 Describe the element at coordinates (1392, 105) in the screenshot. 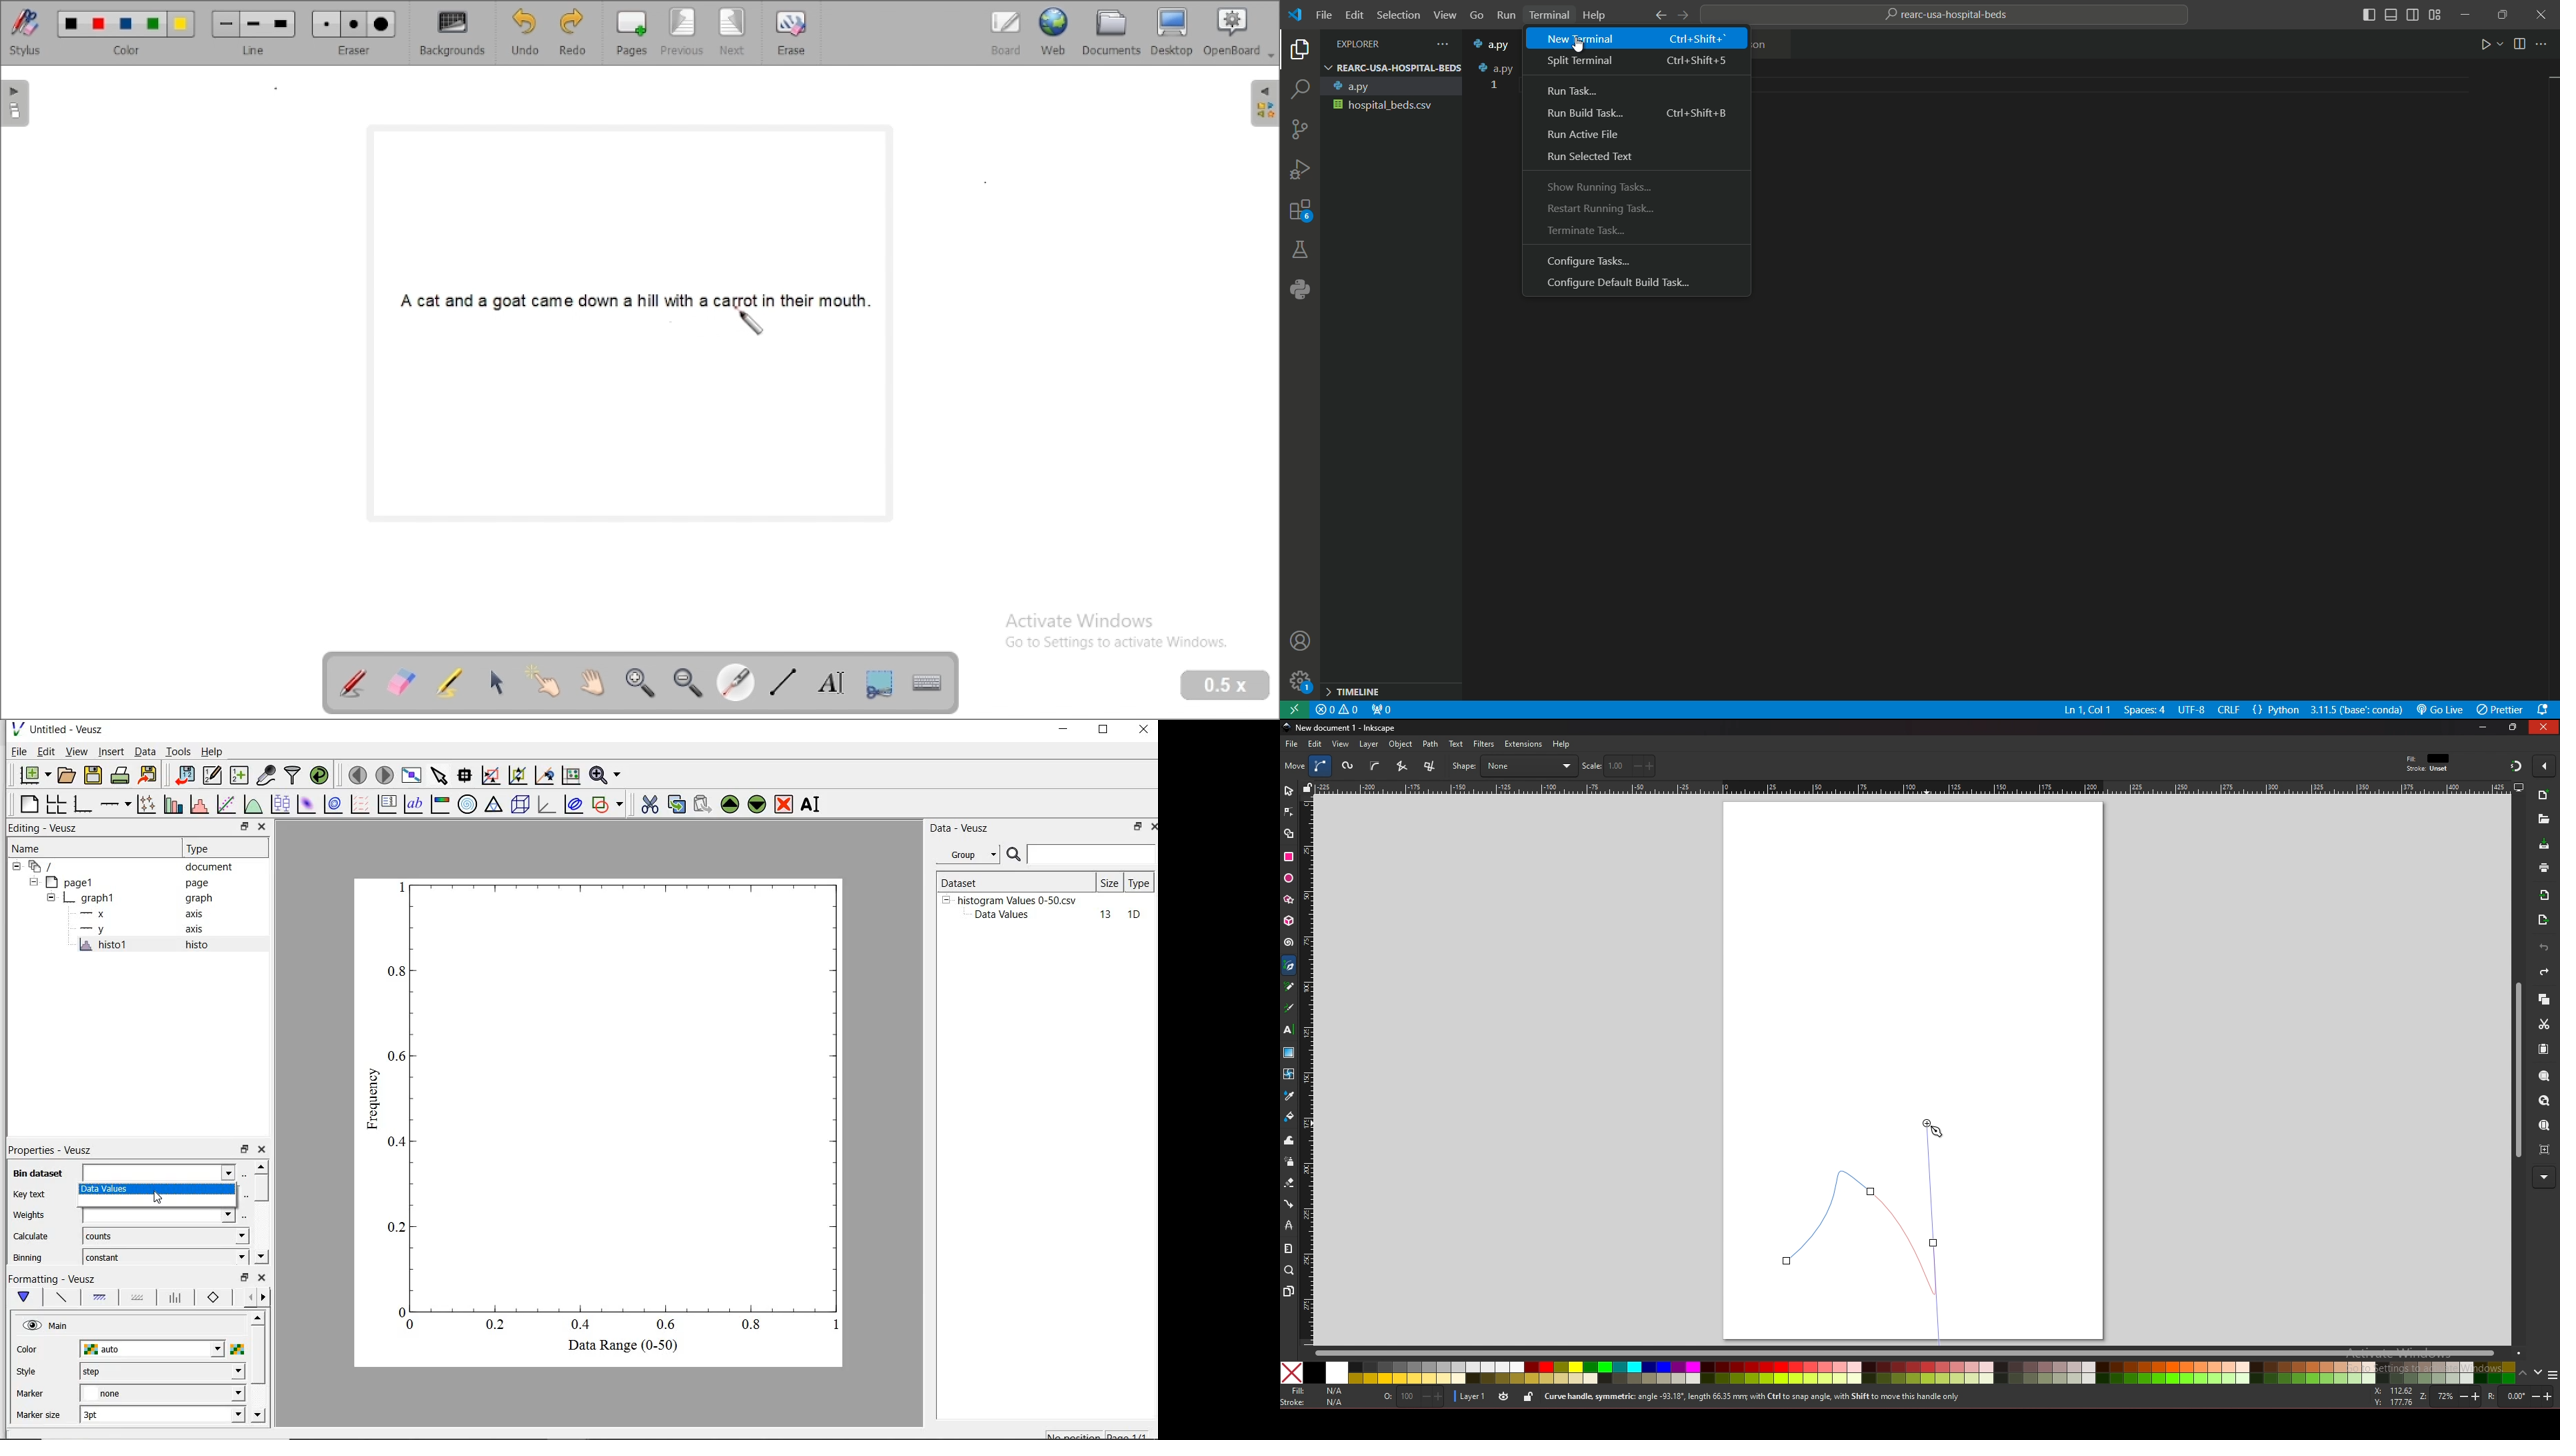

I see `hospital_beds.csv` at that location.